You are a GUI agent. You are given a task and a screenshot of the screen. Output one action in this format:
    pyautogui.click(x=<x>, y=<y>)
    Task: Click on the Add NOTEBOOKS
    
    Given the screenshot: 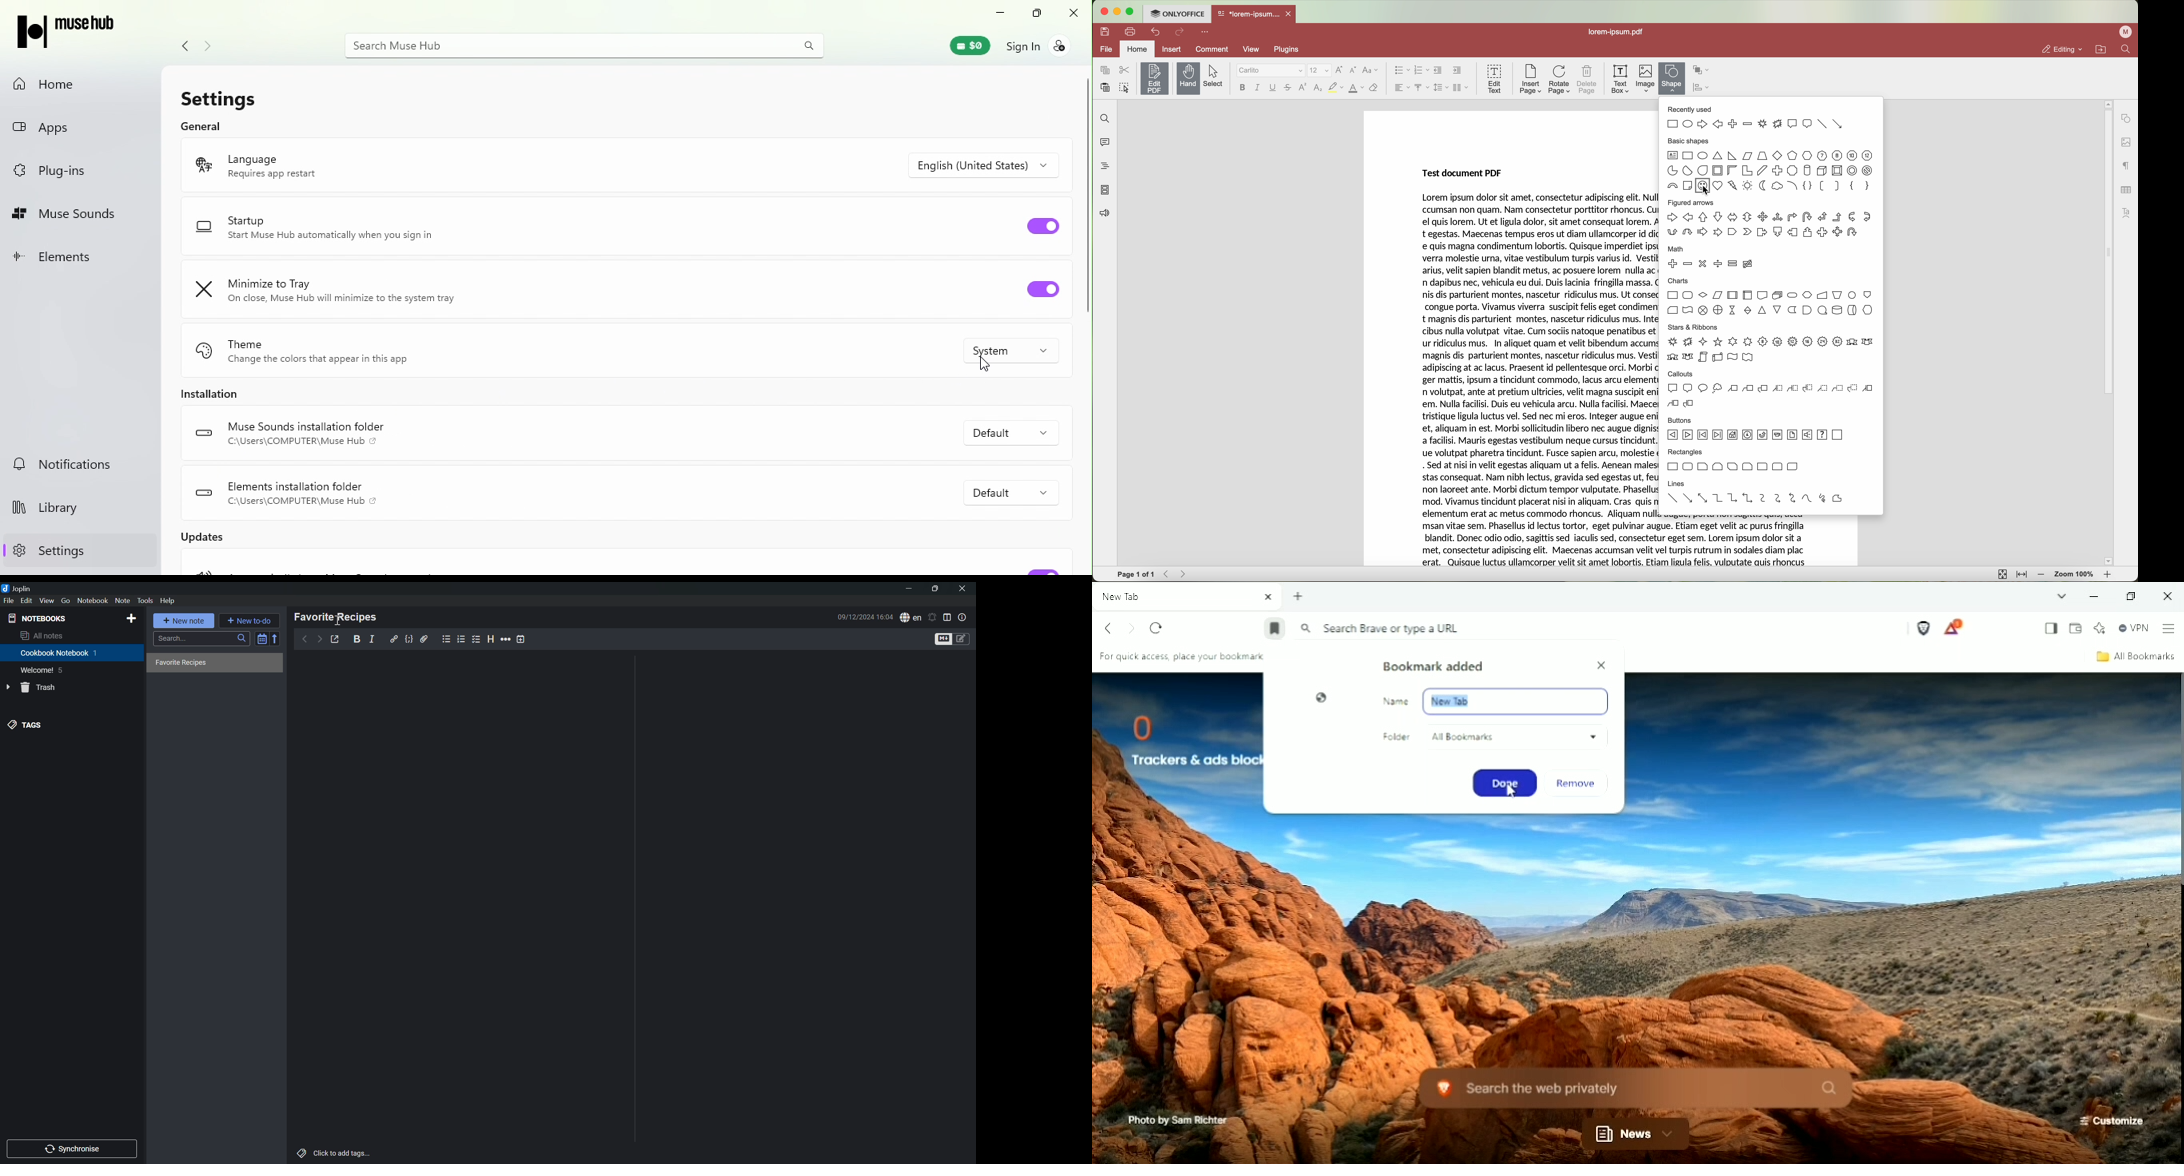 What is the action you would take?
    pyautogui.click(x=131, y=618)
    